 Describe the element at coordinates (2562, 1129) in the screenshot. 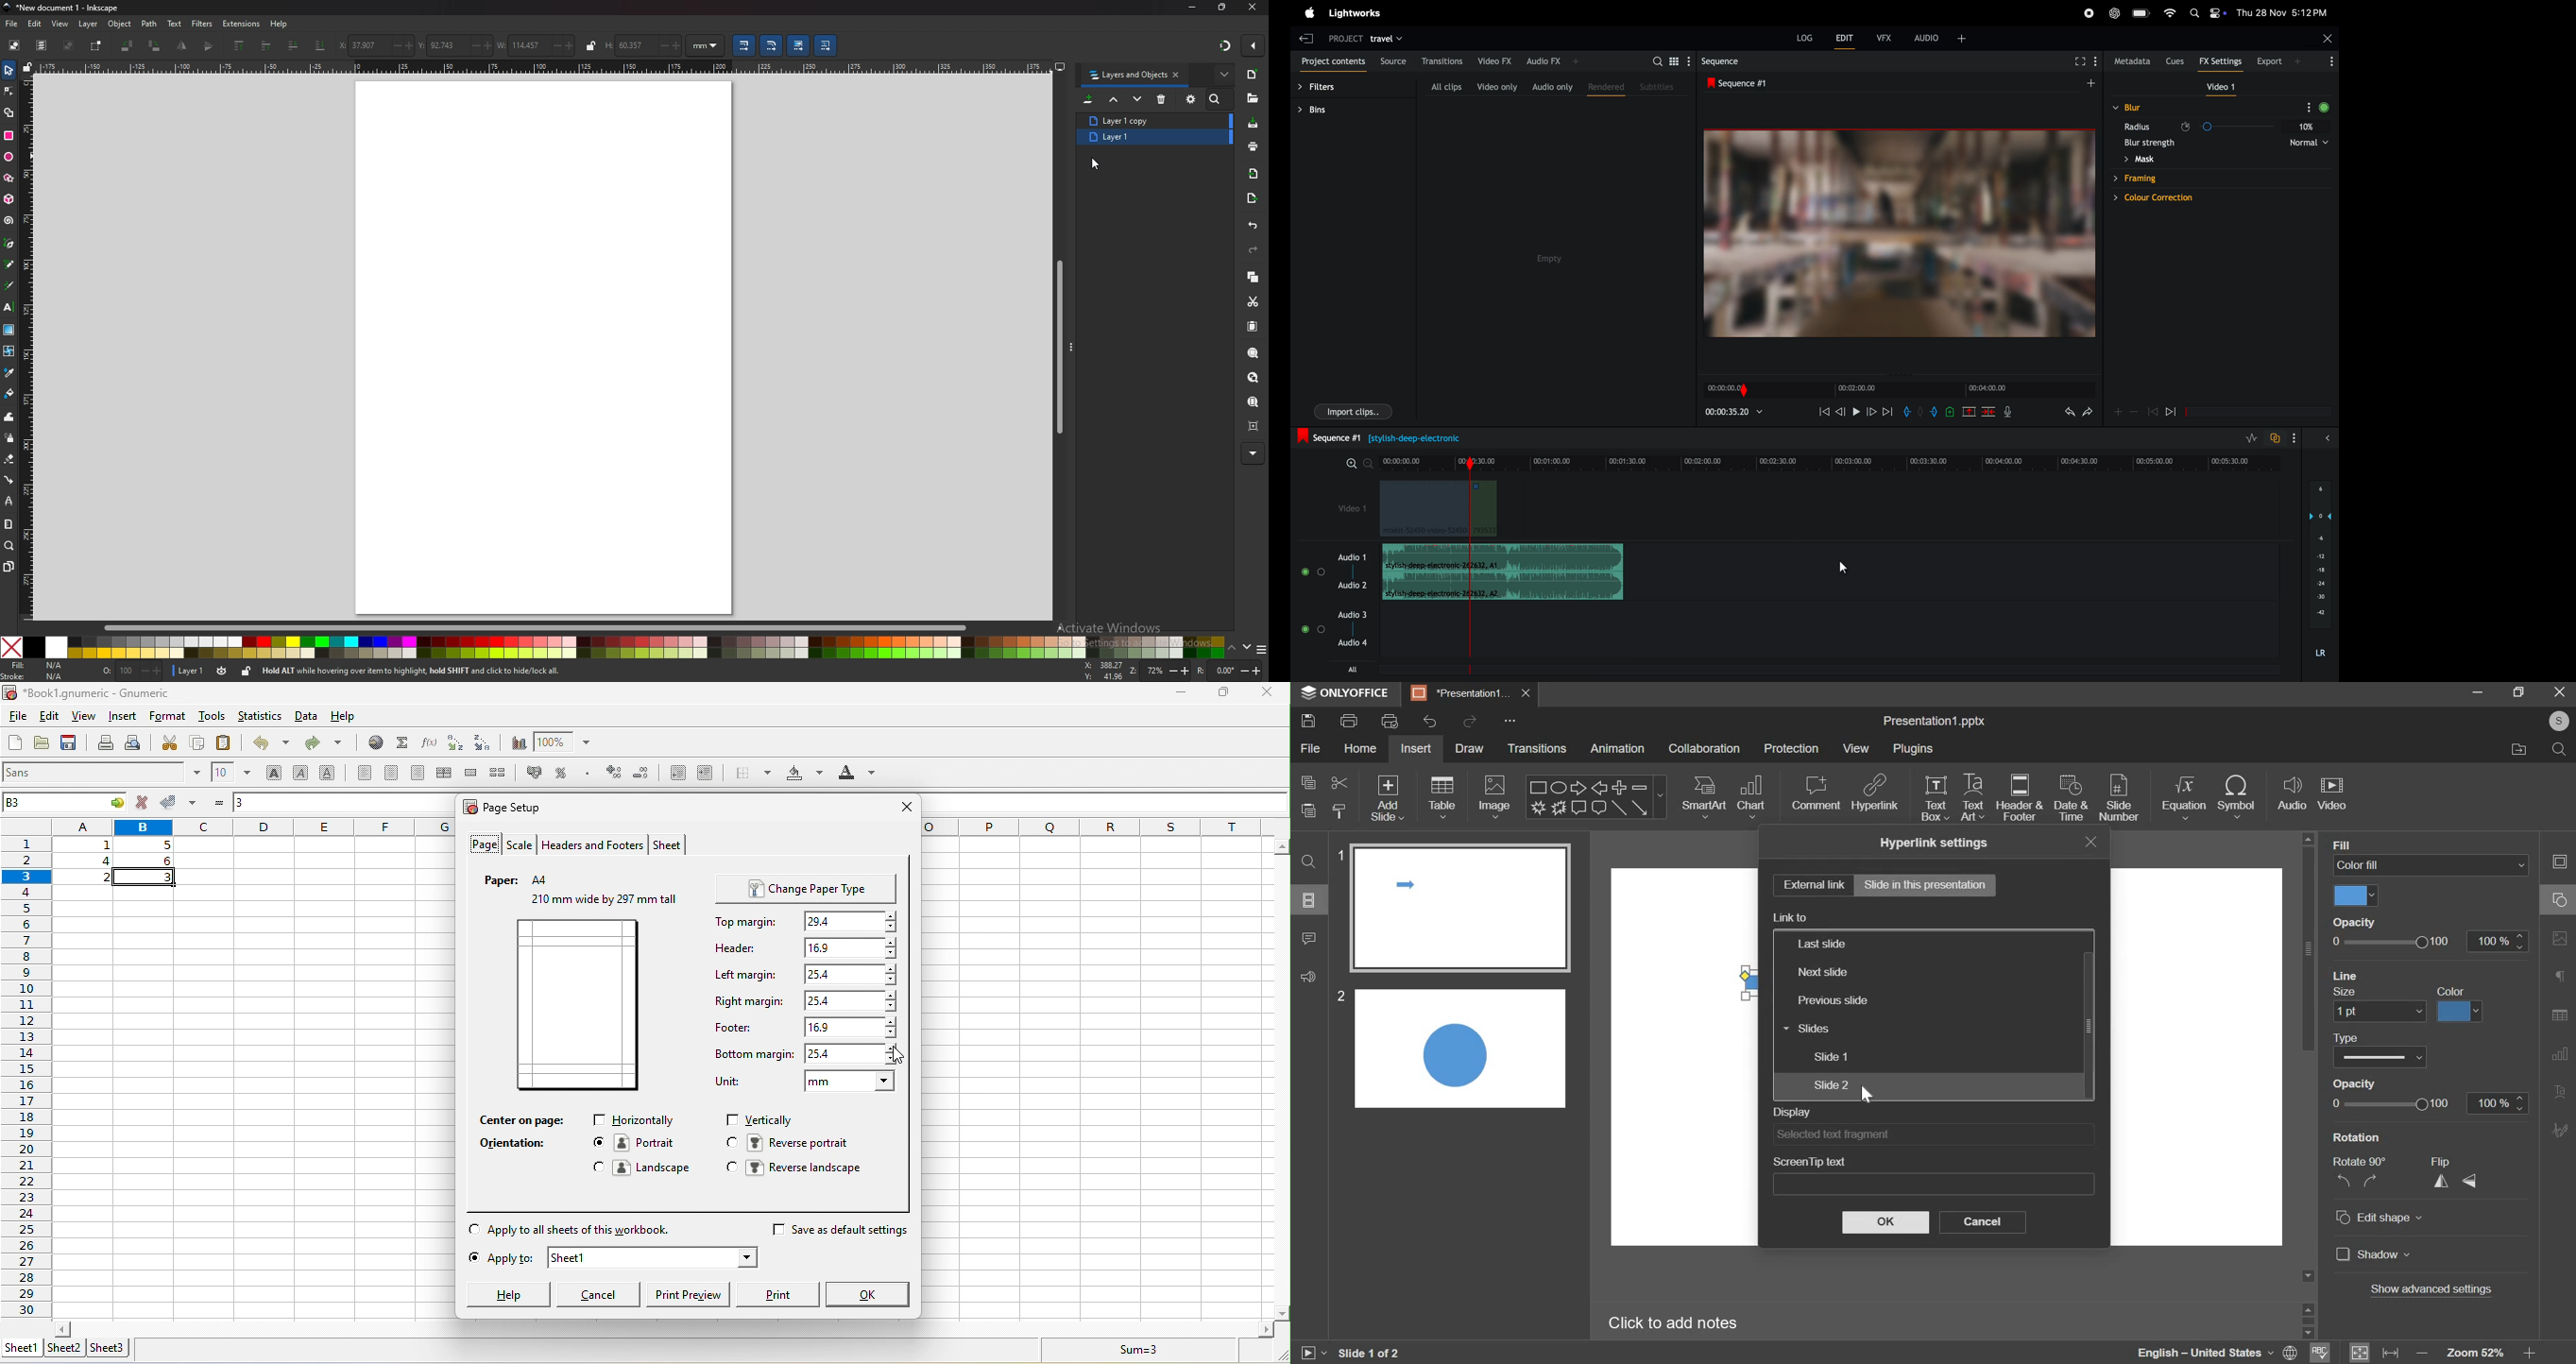

I see `Signature settings` at that location.